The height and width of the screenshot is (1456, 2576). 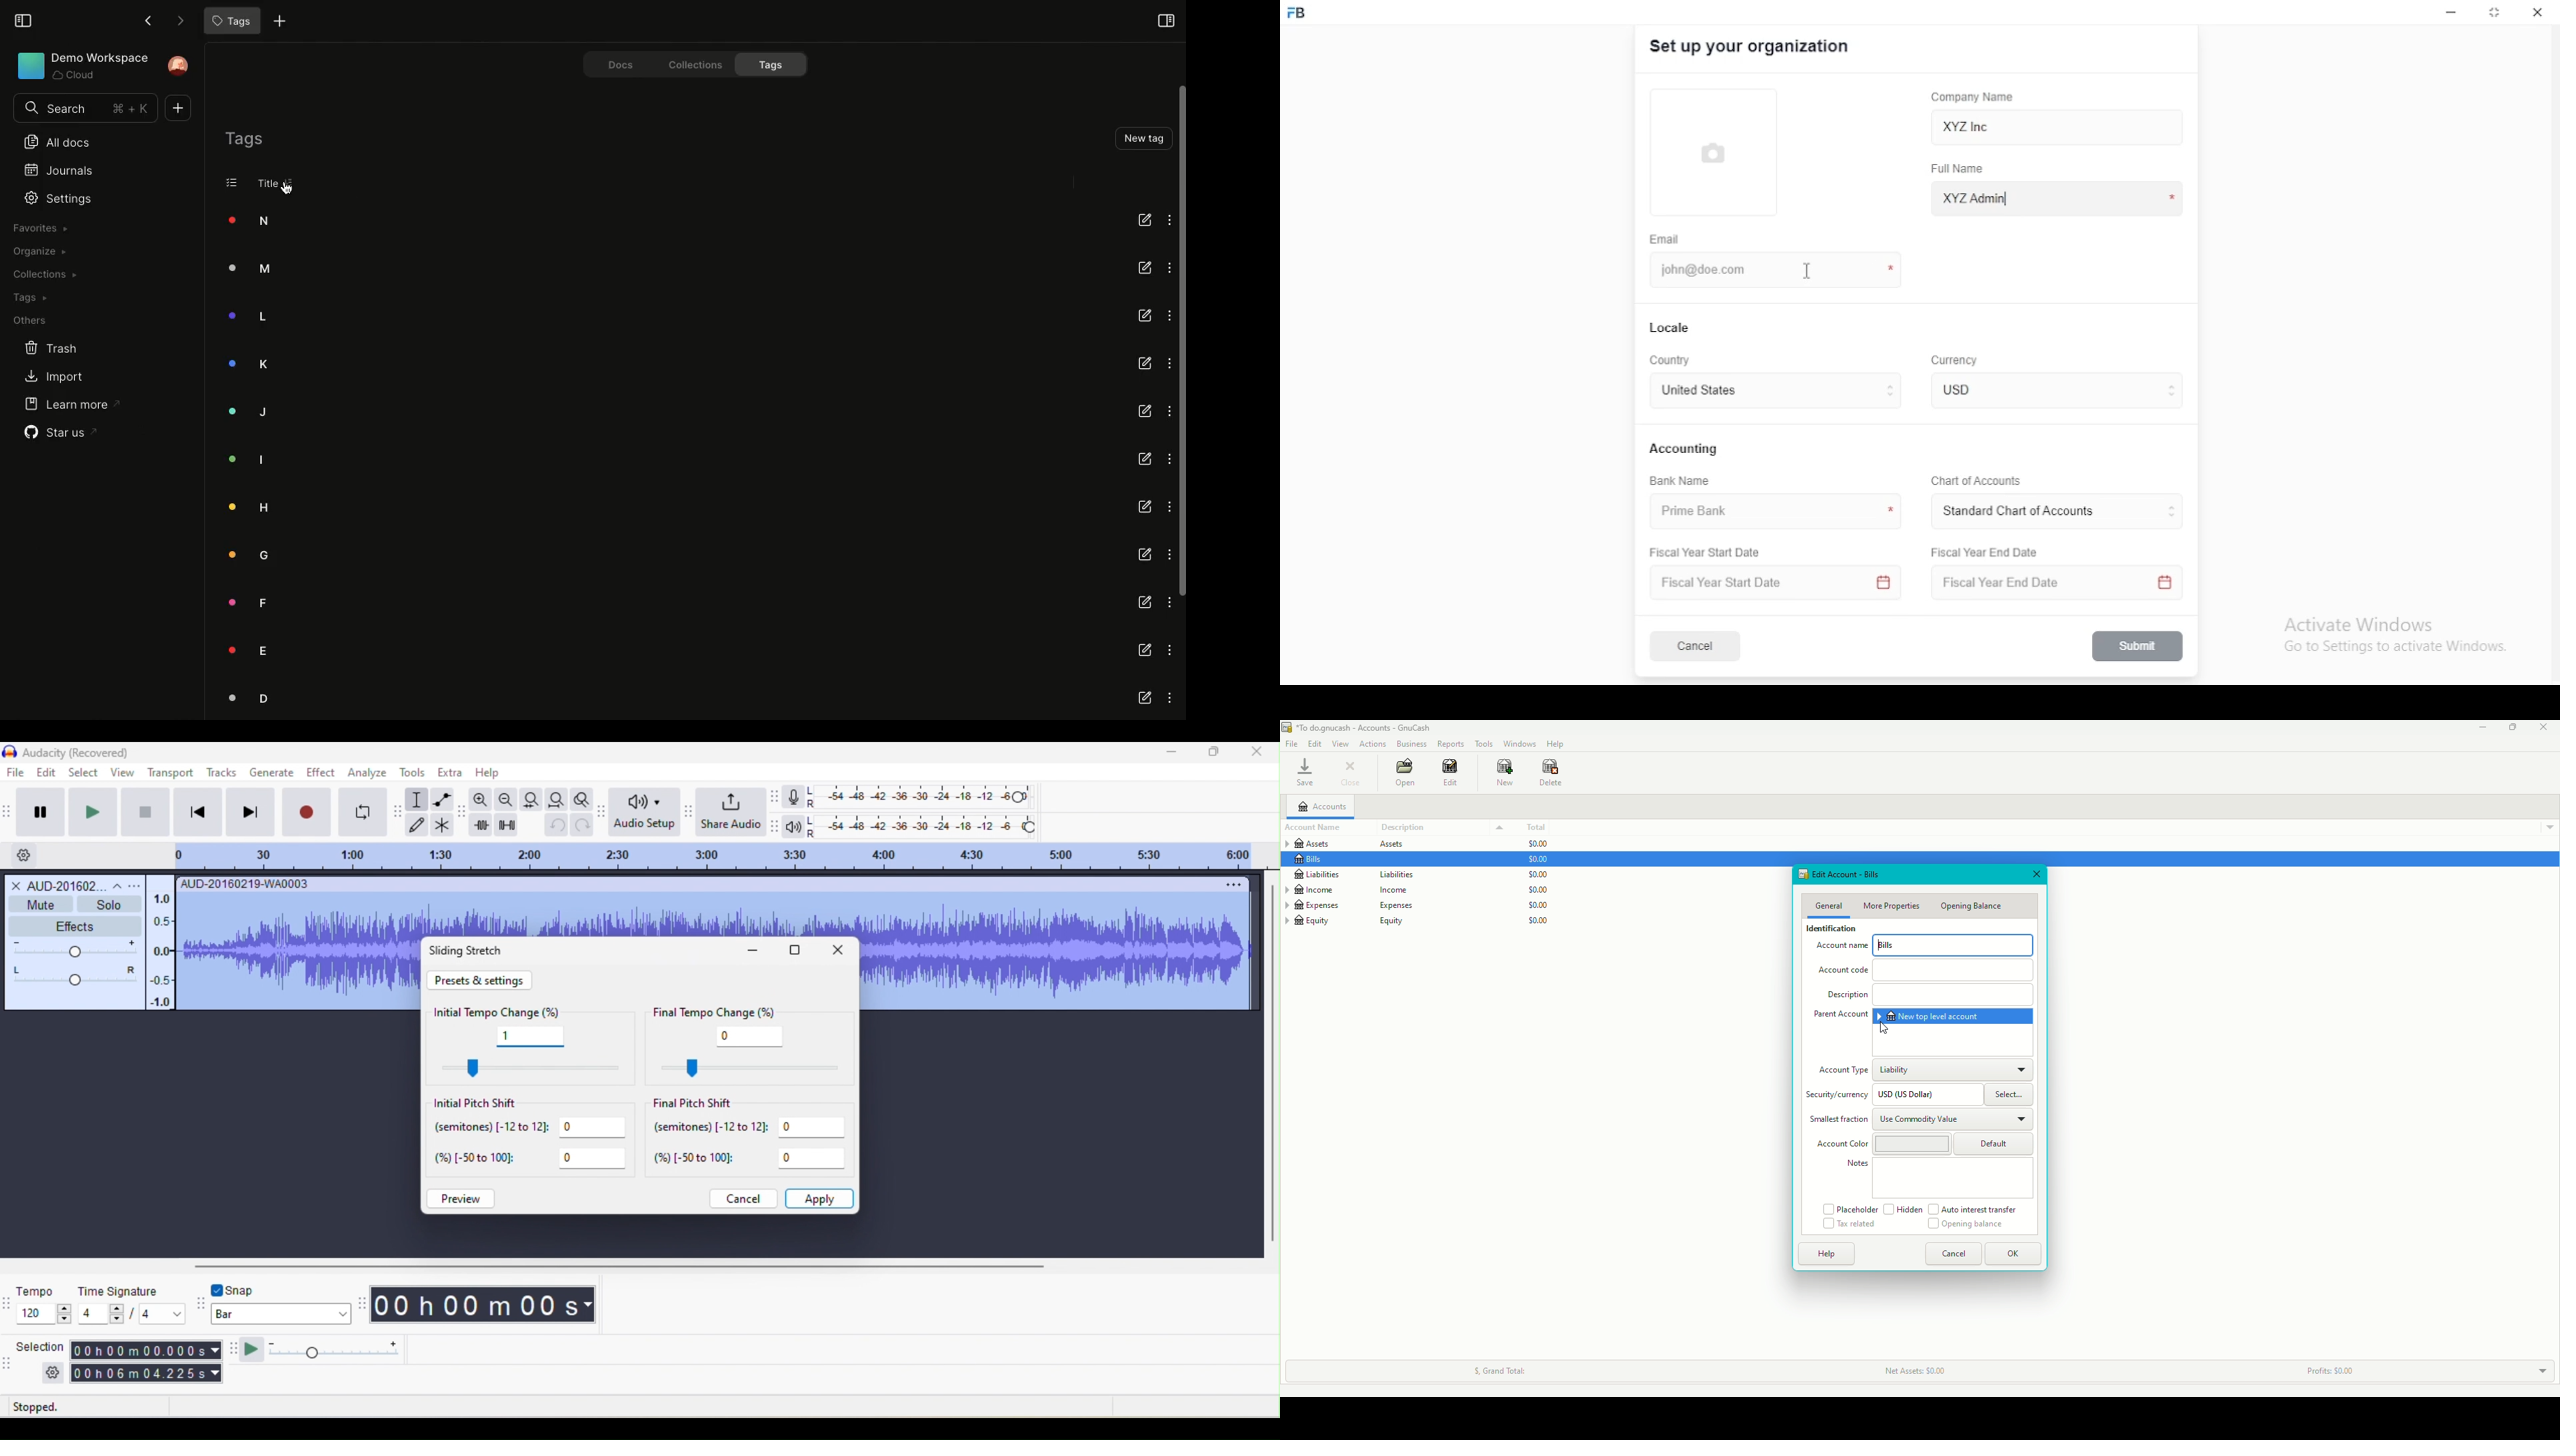 I want to click on Smallest fraction, so click(x=1839, y=1121).